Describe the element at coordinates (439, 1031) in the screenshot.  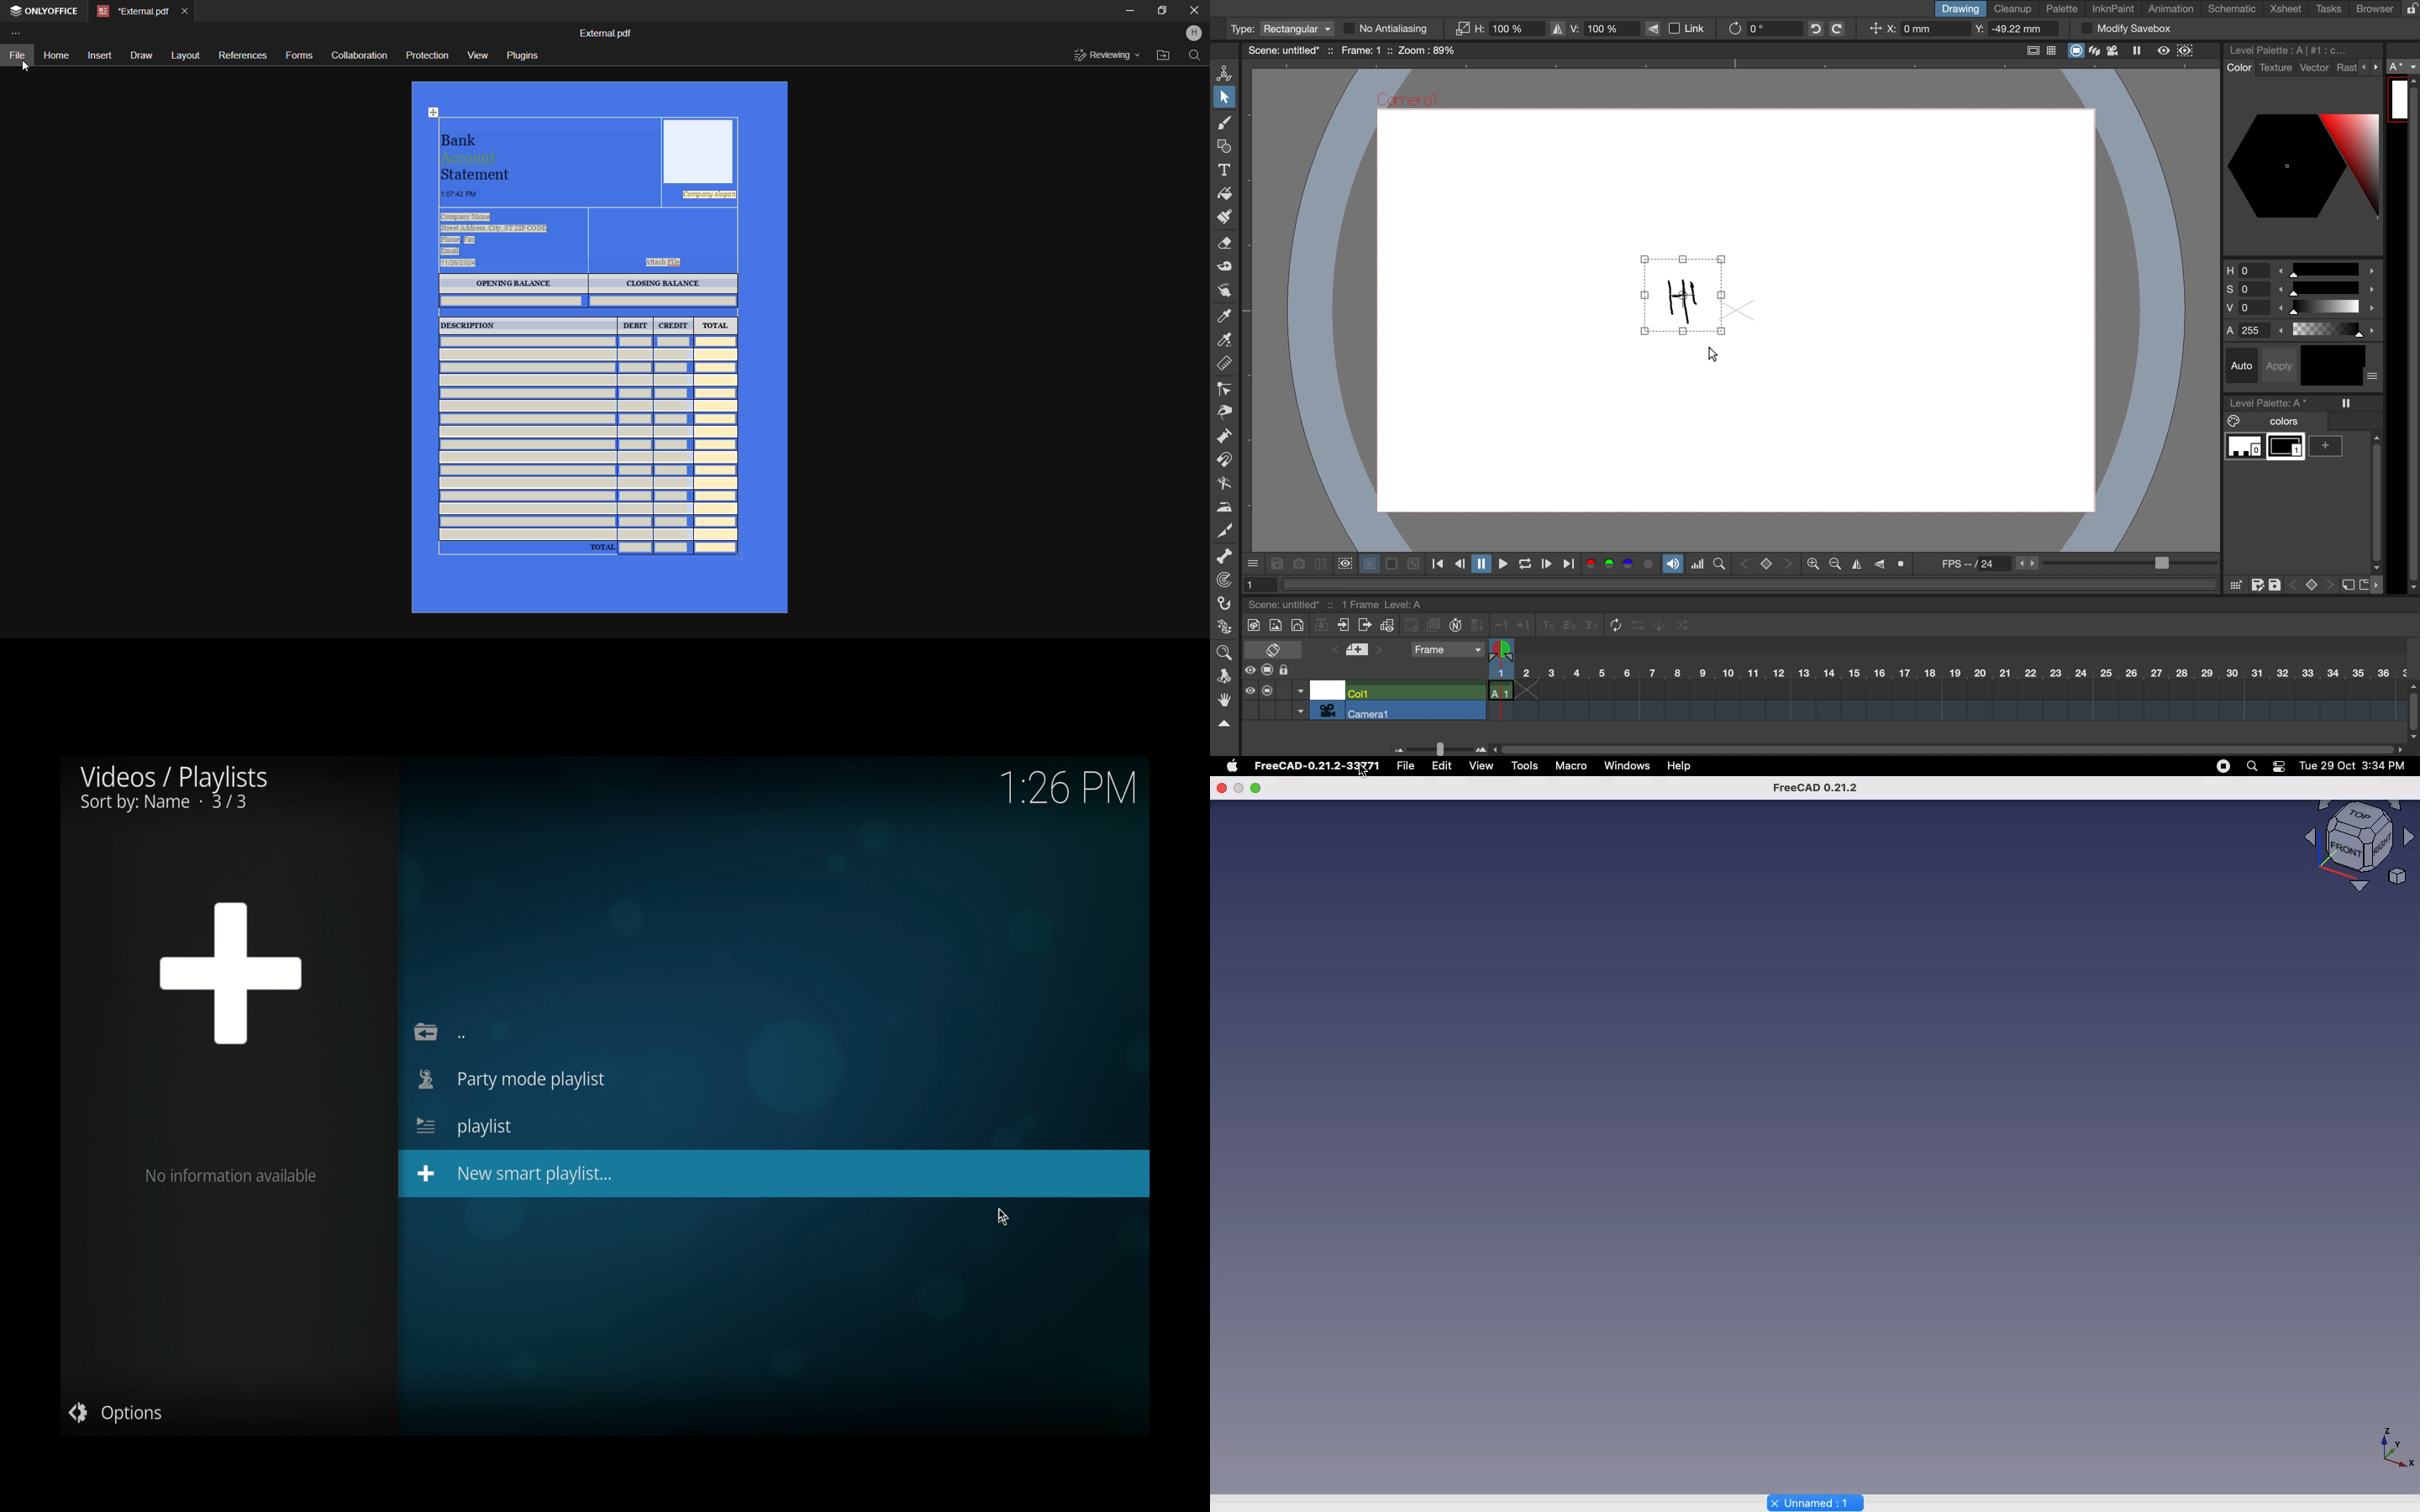
I see `back` at that location.